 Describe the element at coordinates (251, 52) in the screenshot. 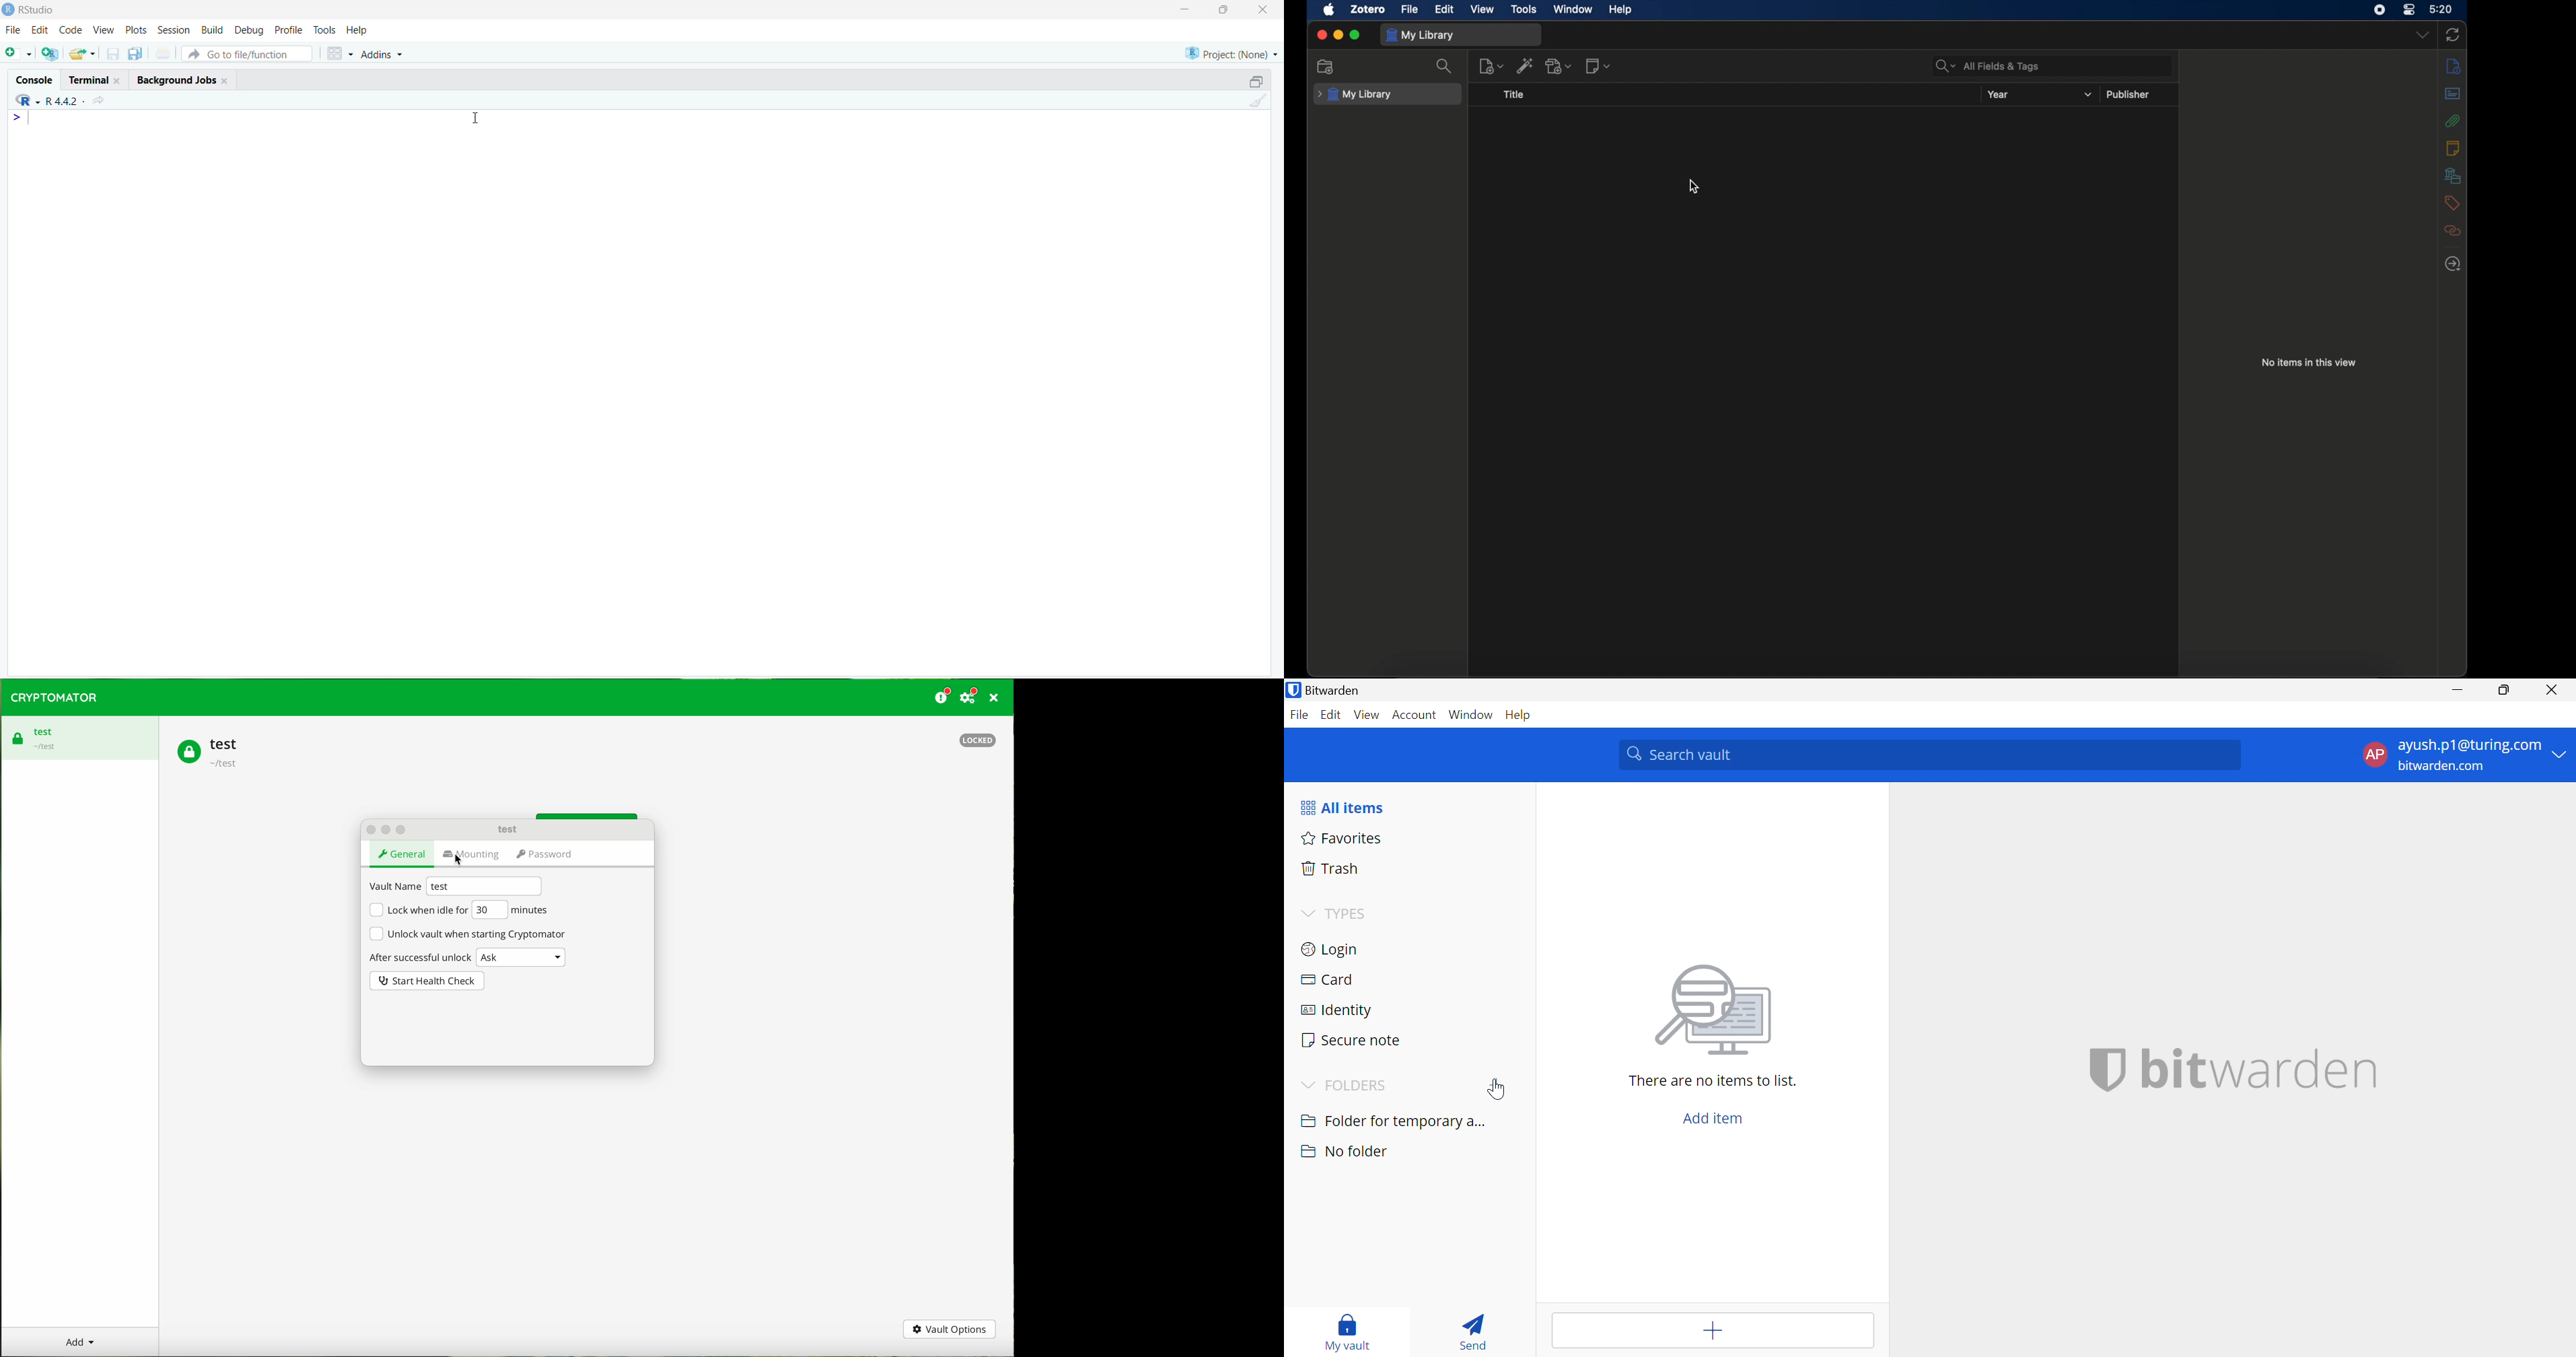

I see `Go to file/function` at that location.